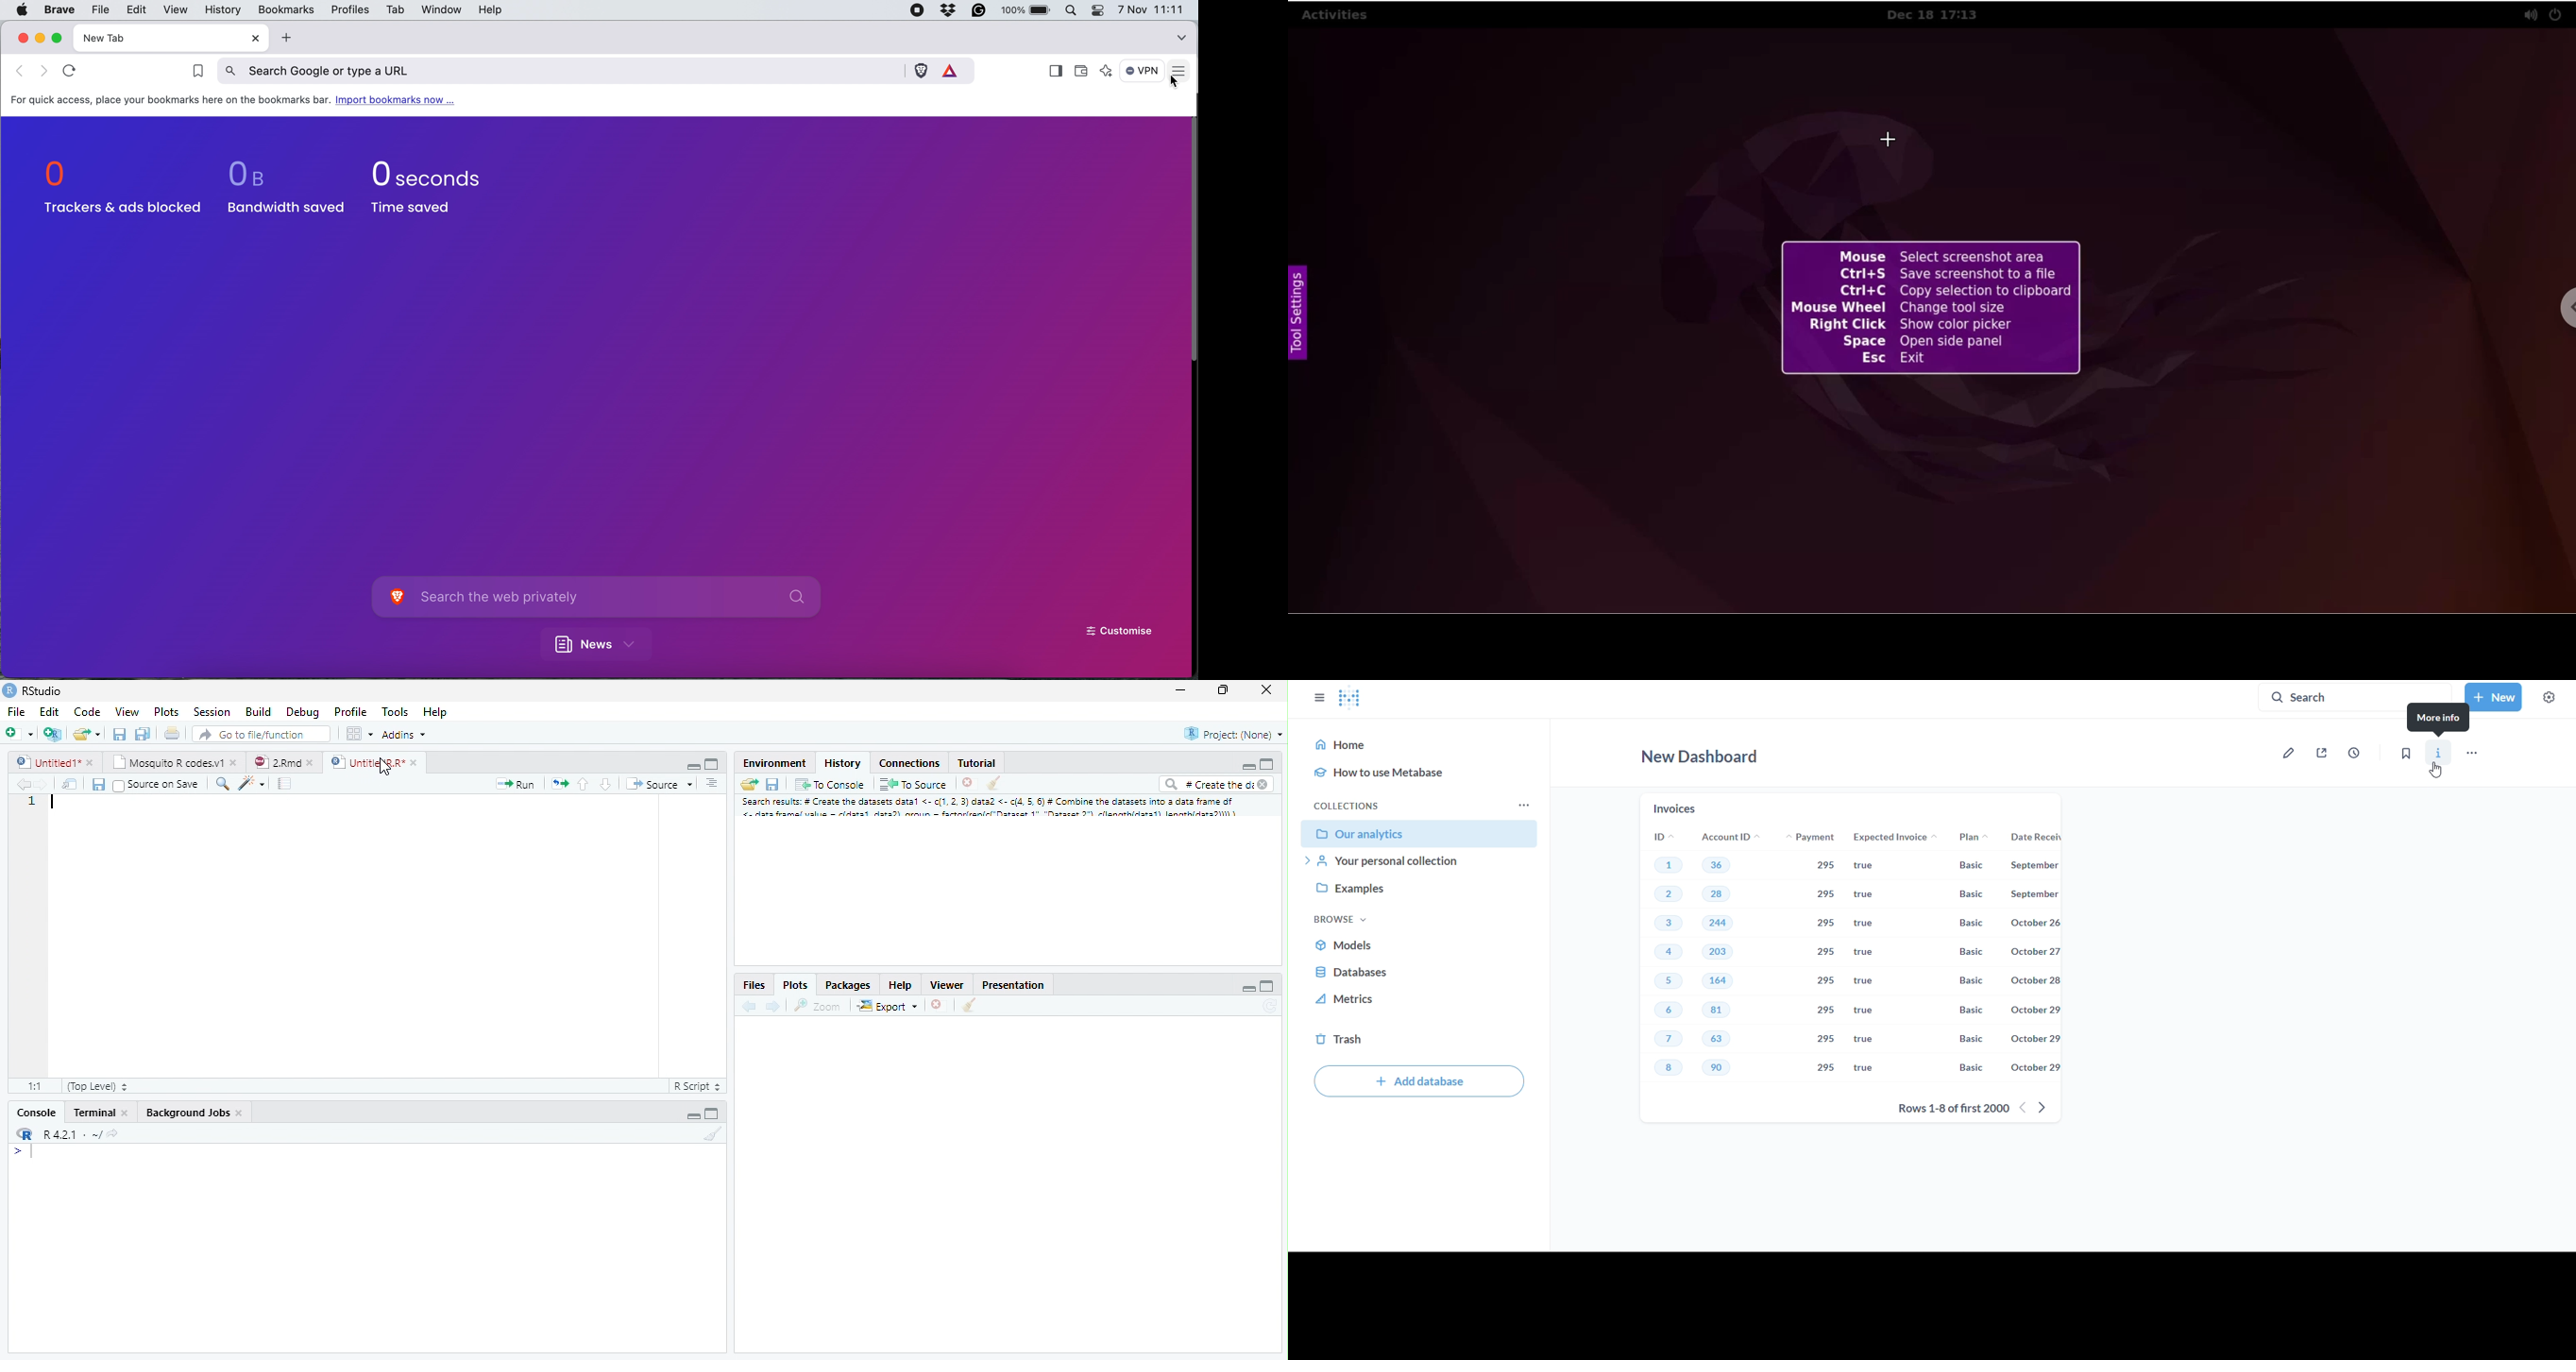  What do you see at coordinates (1828, 895) in the screenshot?
I see `295` at bounding box center [1828, 895].